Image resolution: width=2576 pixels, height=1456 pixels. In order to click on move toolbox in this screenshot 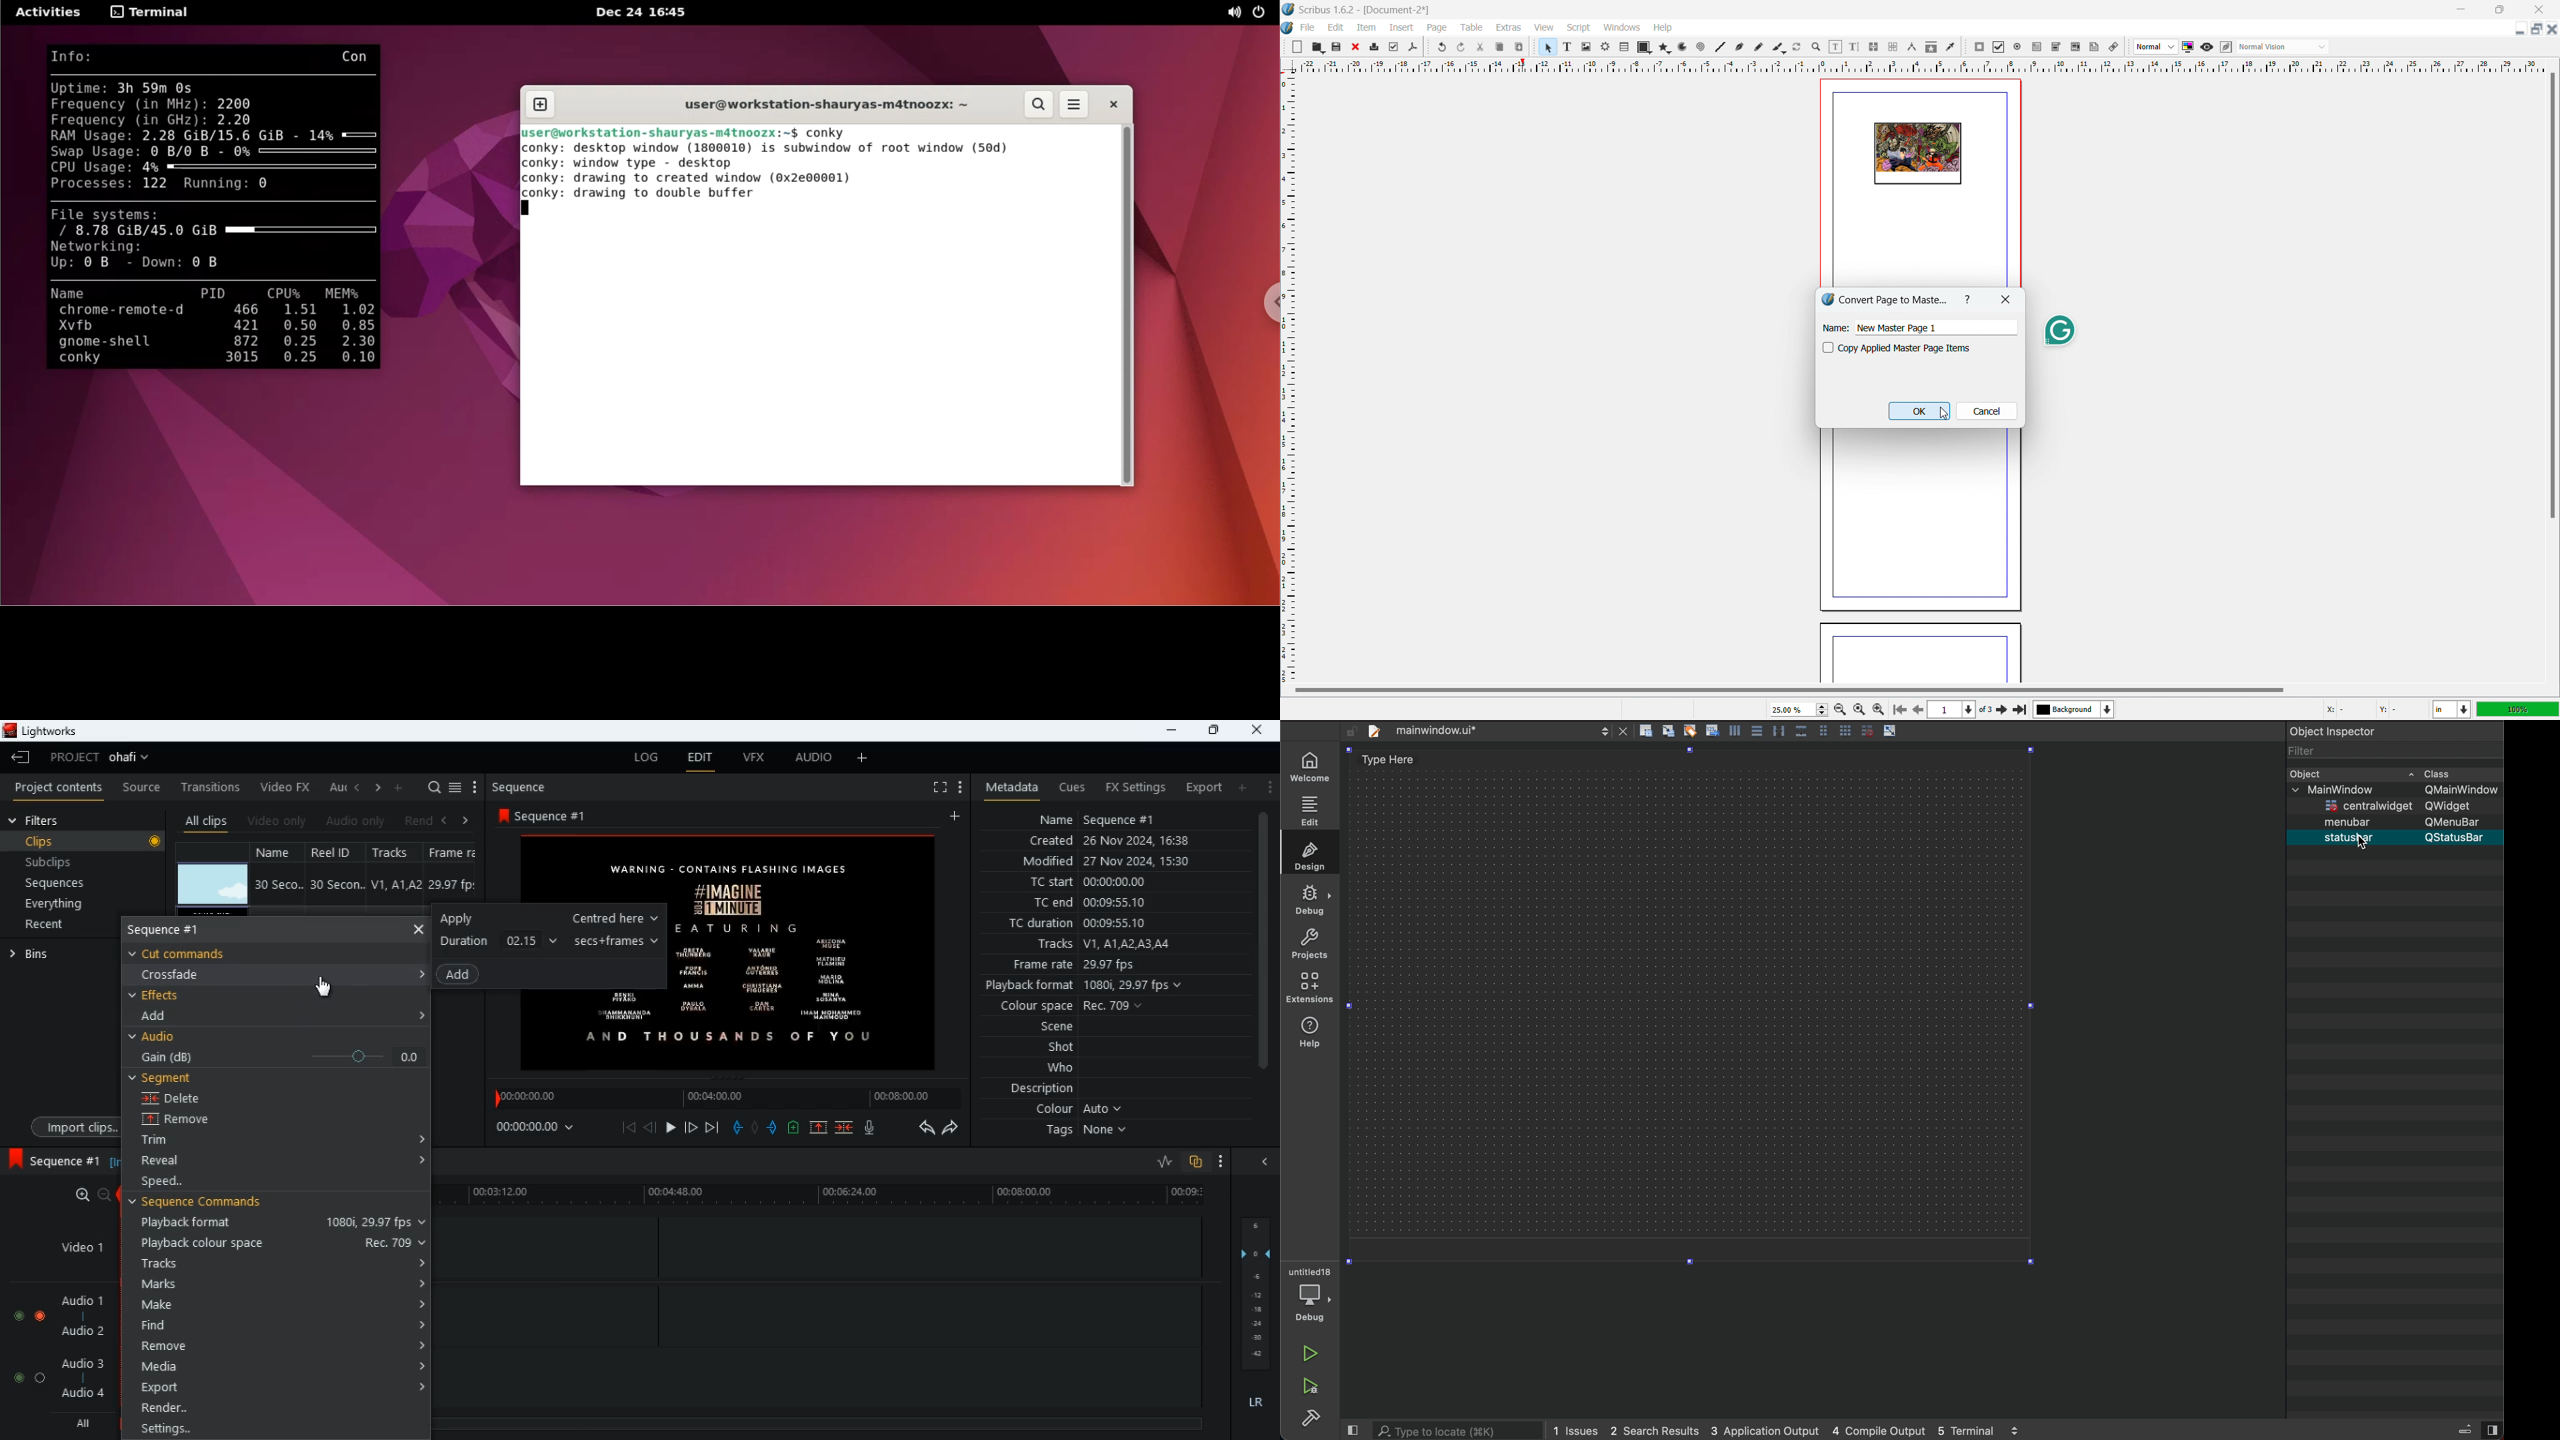, I will do `click(1965, 47)`.